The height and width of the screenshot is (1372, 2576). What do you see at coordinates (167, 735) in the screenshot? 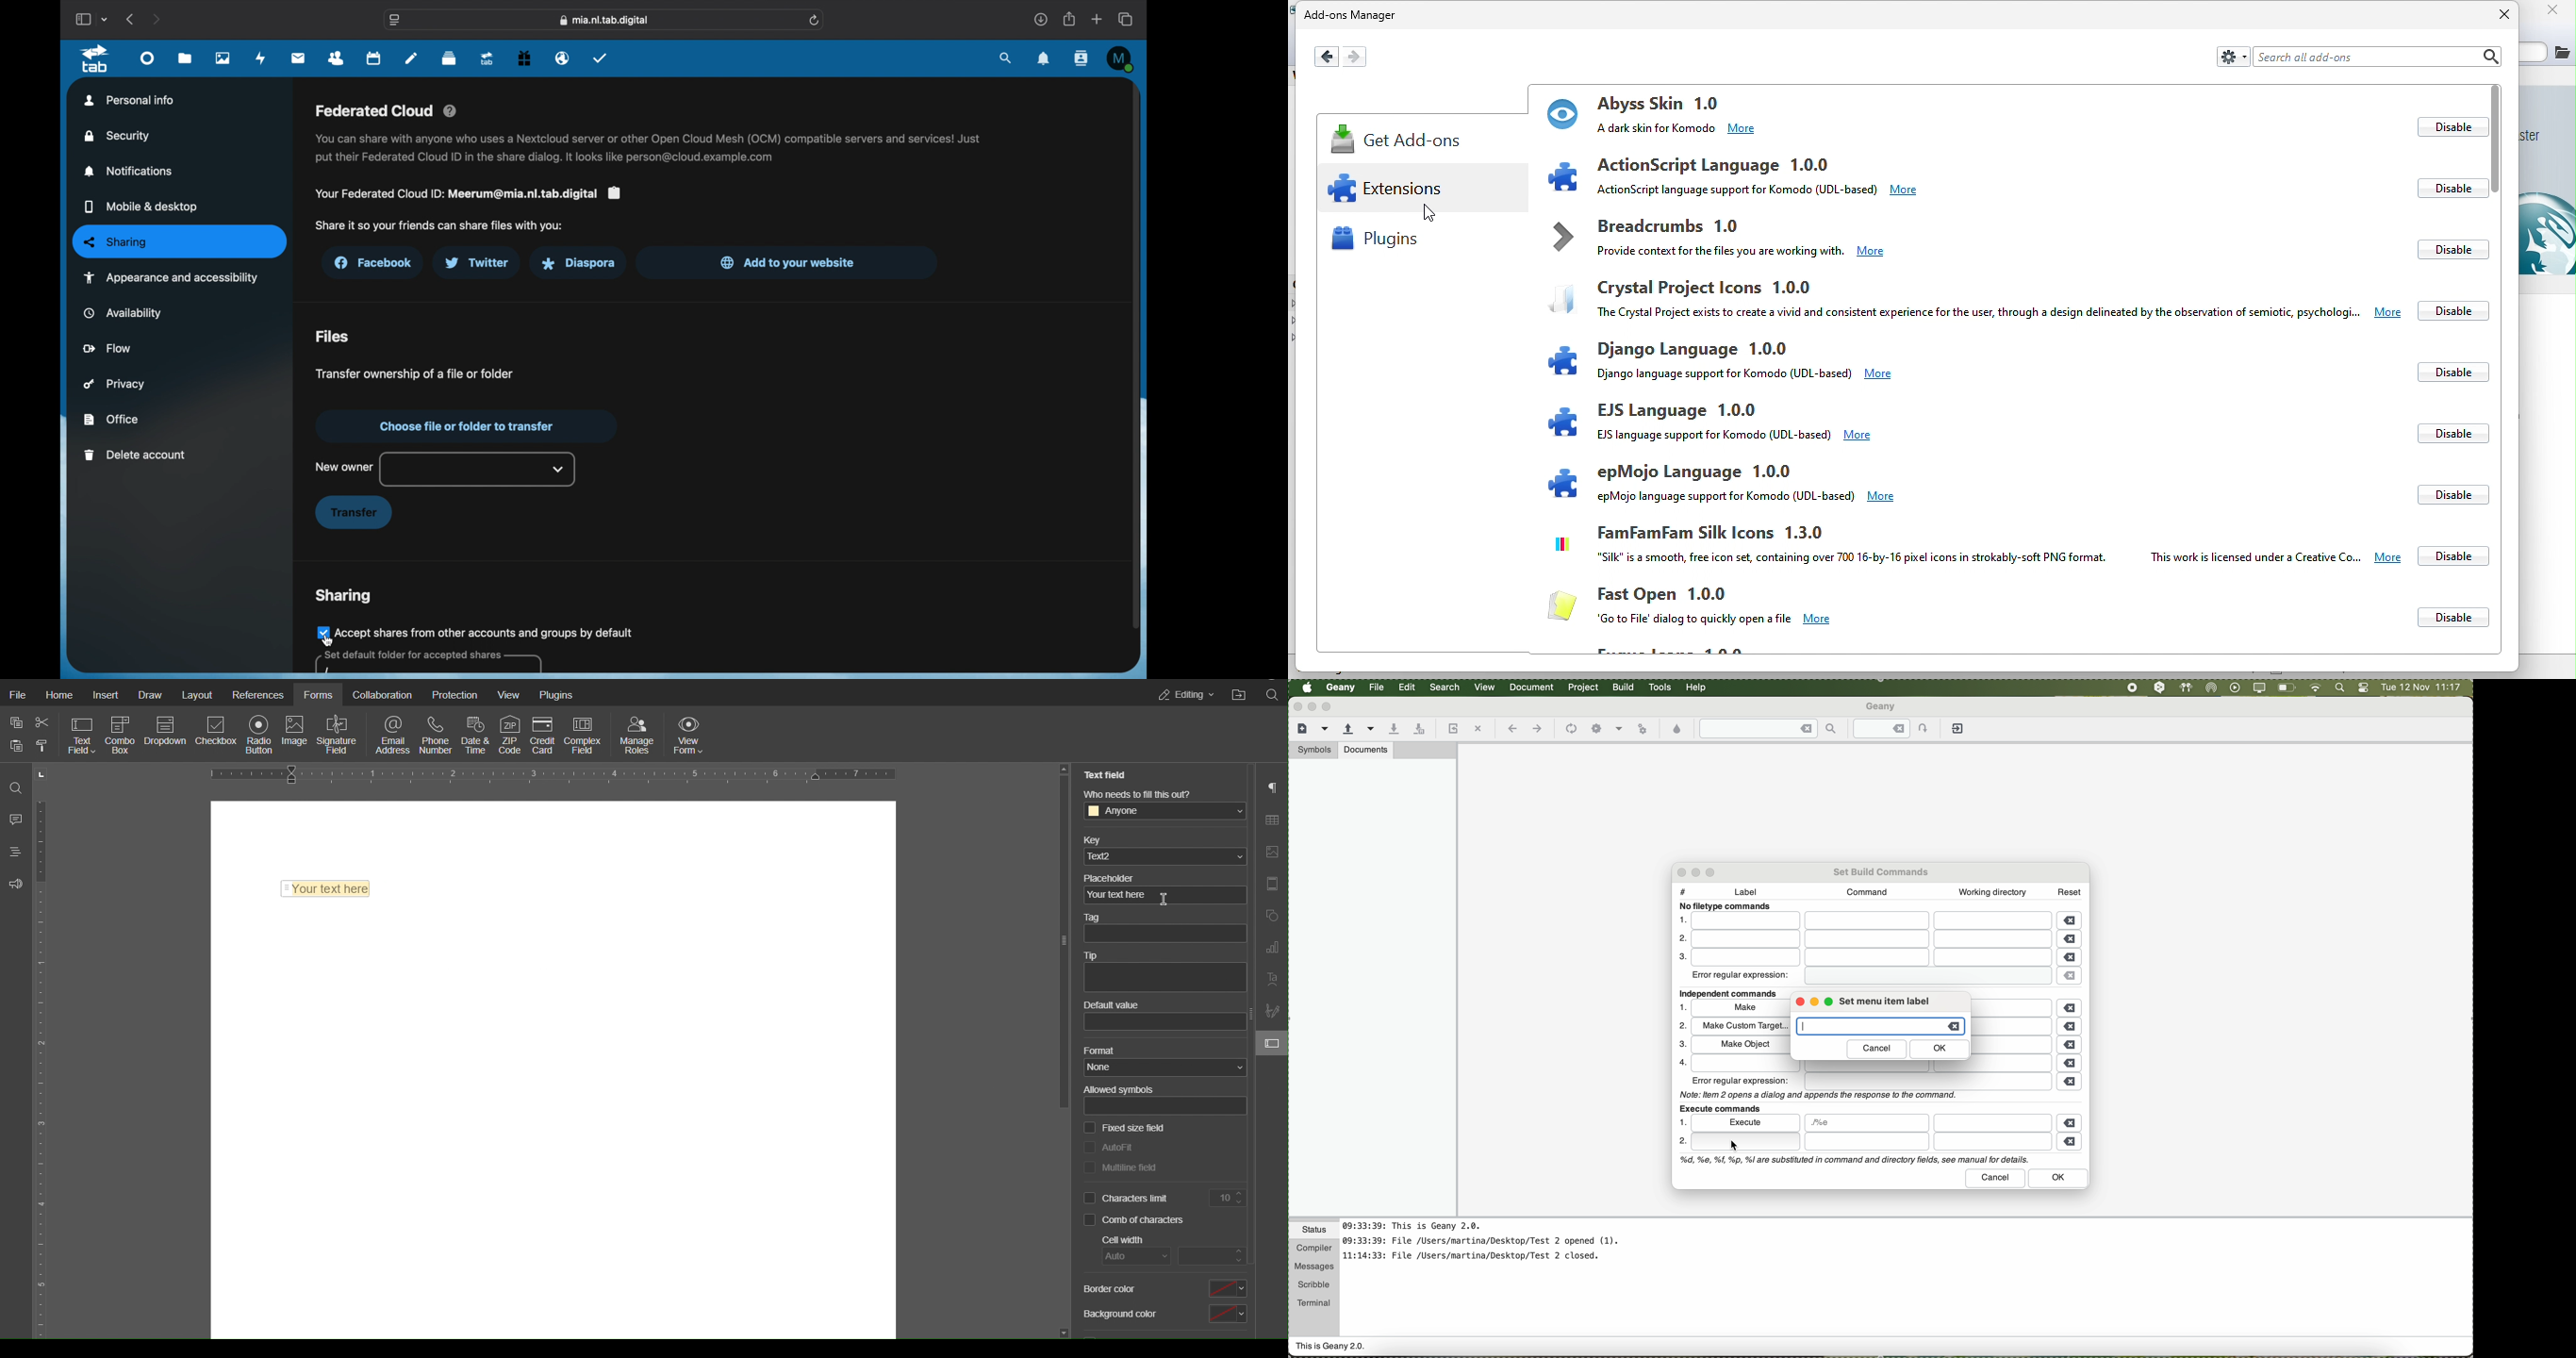
I see `Dropdown` at bounding box center [167, 735].